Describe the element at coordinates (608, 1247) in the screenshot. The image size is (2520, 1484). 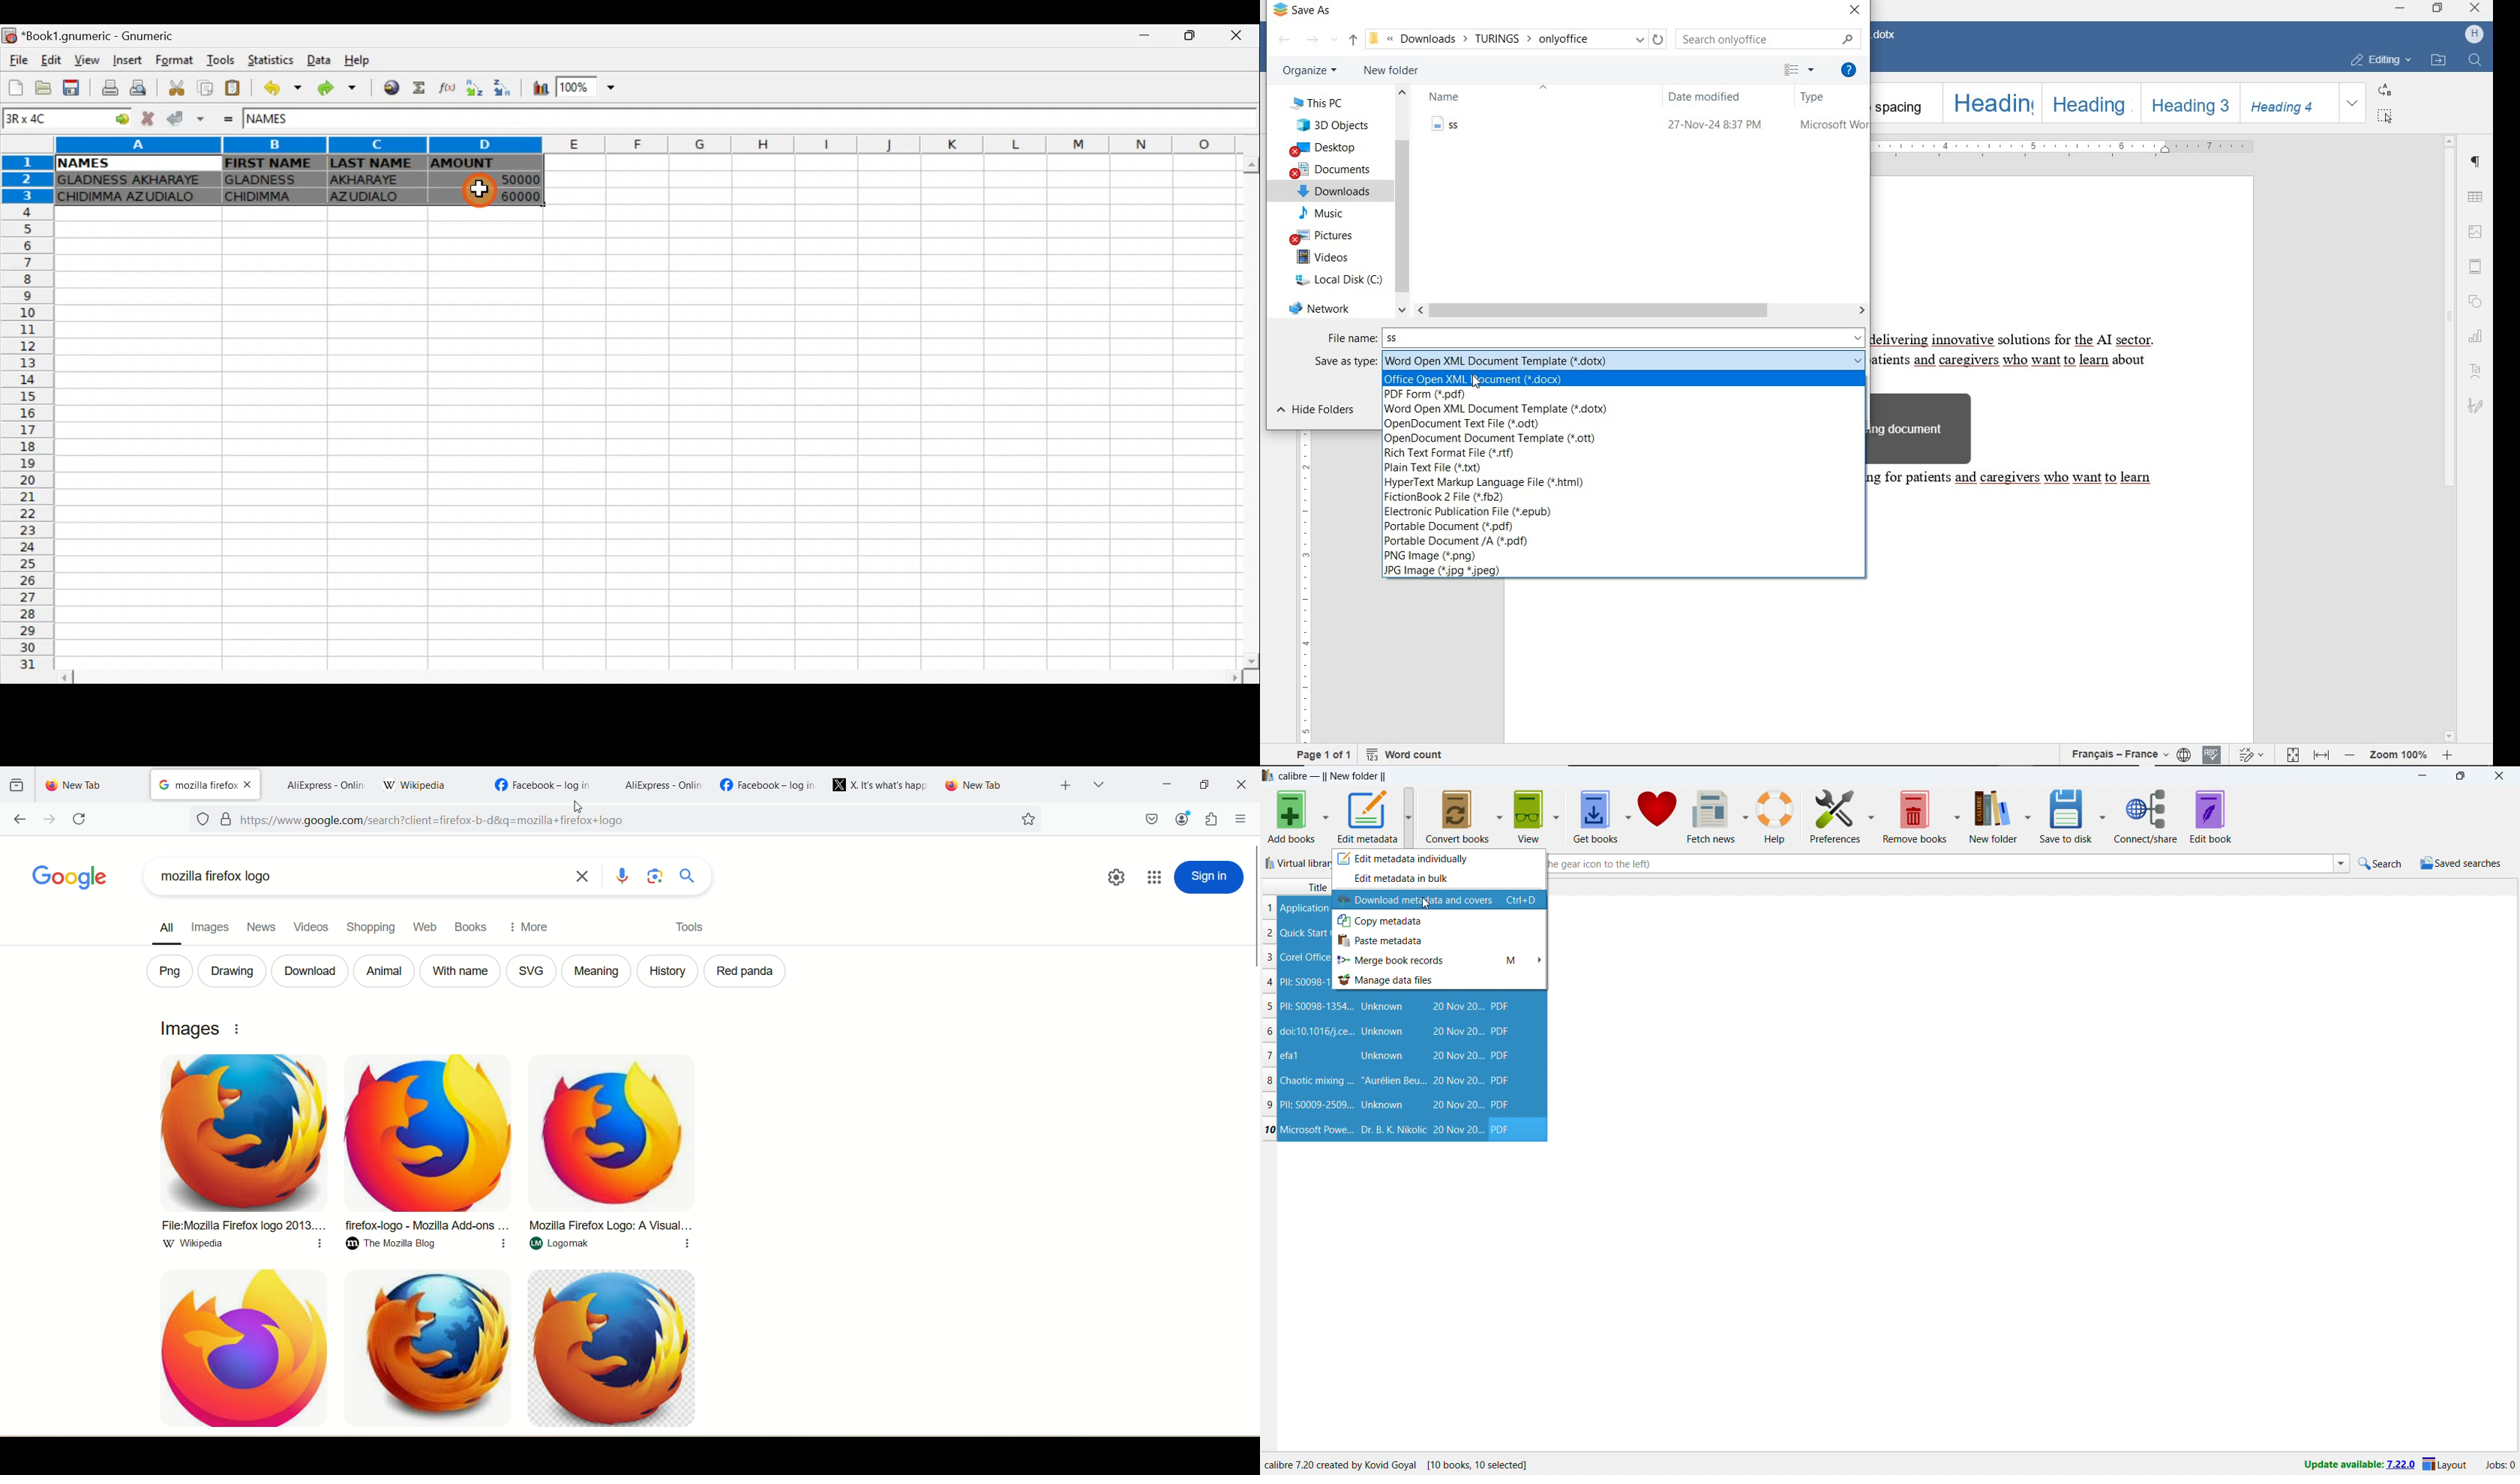
I see `Logomak` at that location.